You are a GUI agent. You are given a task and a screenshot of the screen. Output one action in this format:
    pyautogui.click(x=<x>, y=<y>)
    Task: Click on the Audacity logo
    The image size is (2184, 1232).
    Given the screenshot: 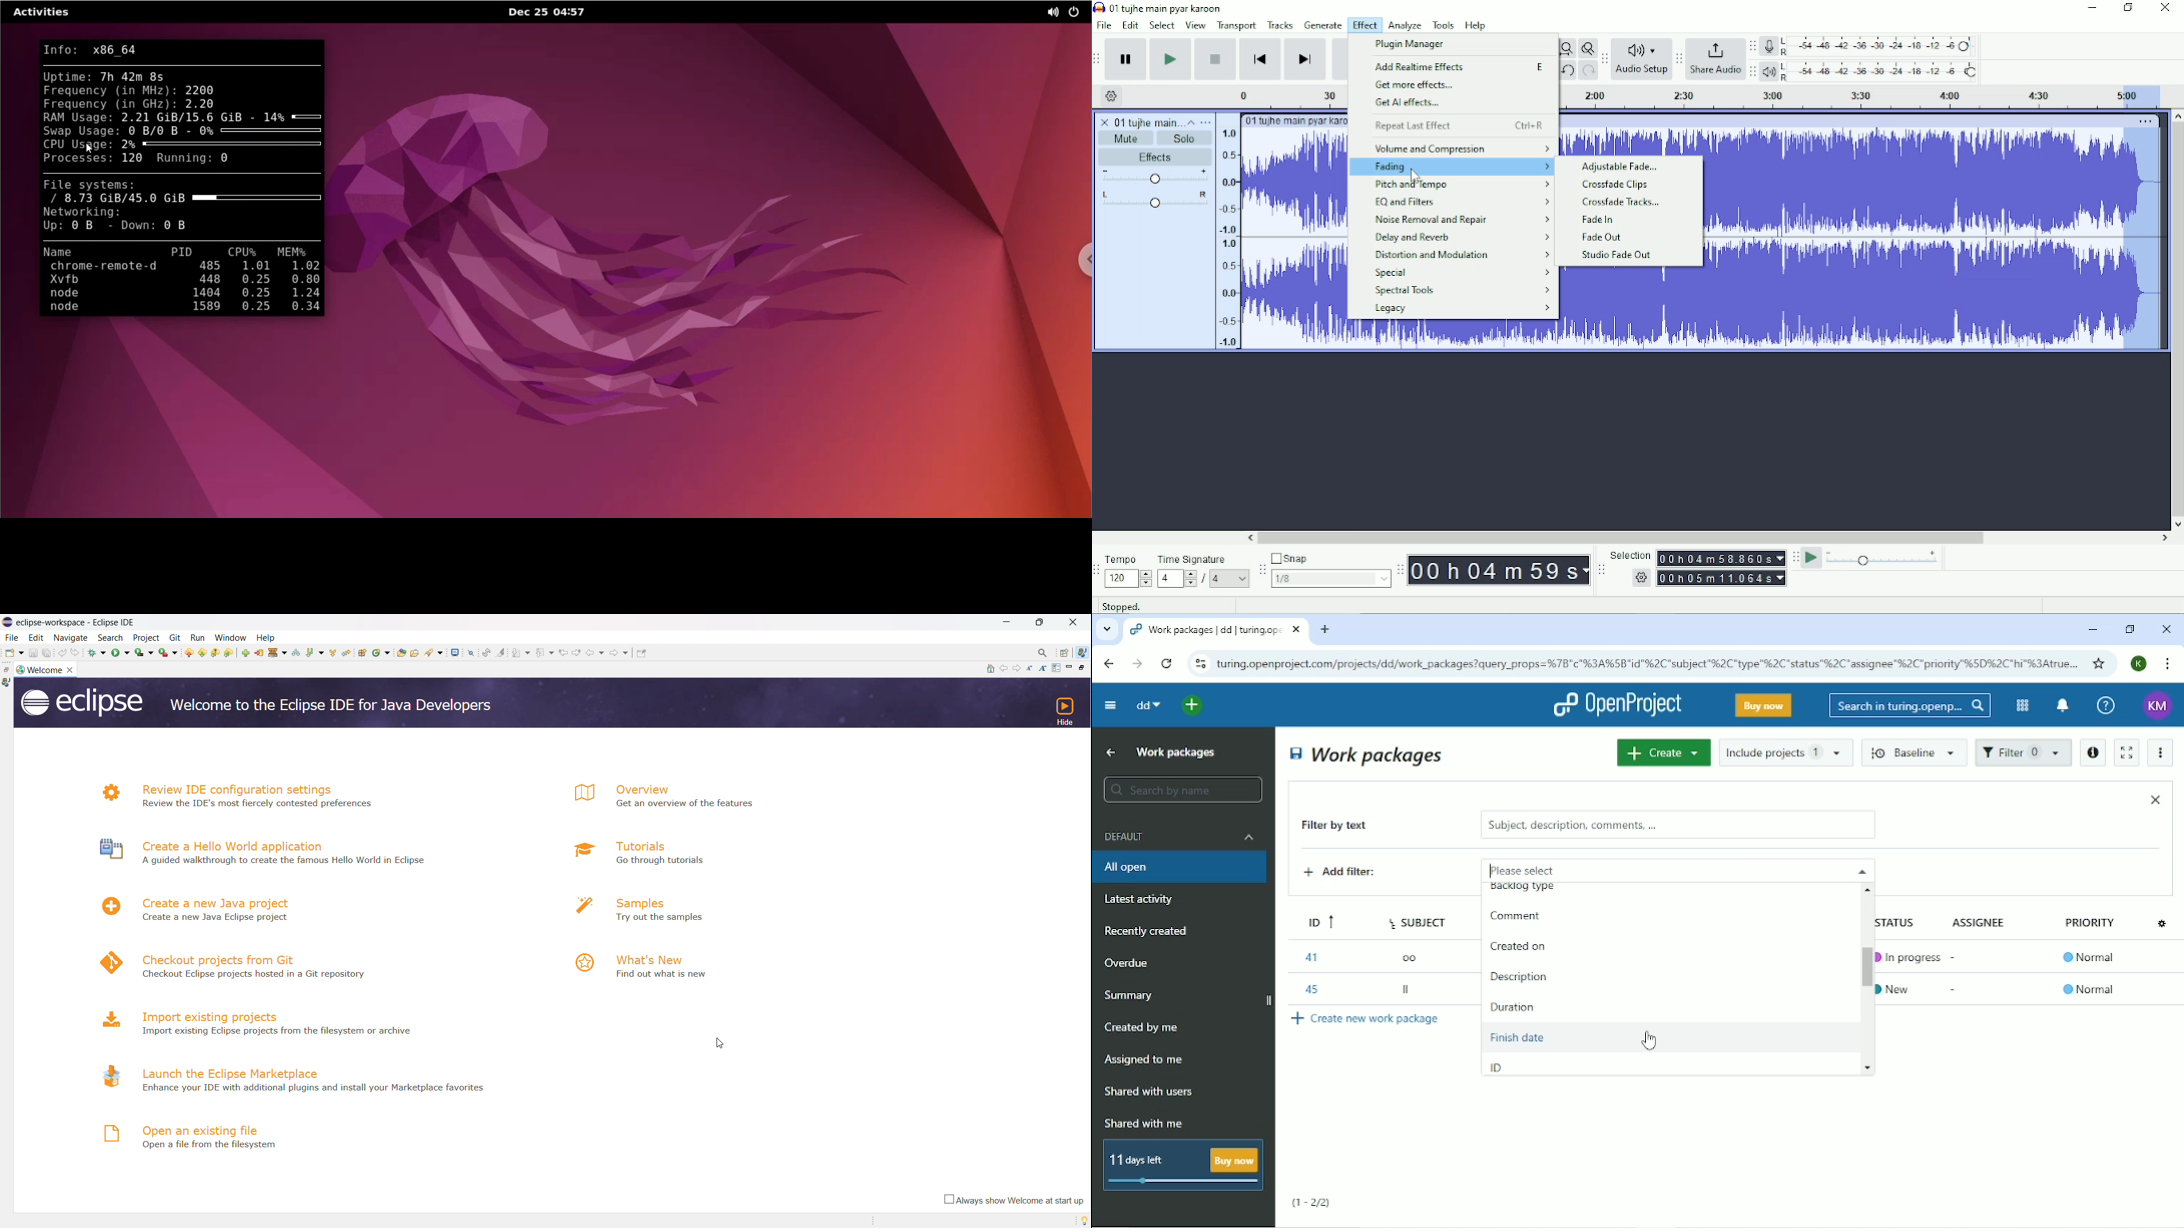 What is the action you would take?
    pyautogui.click(x=1099, y=8)
    